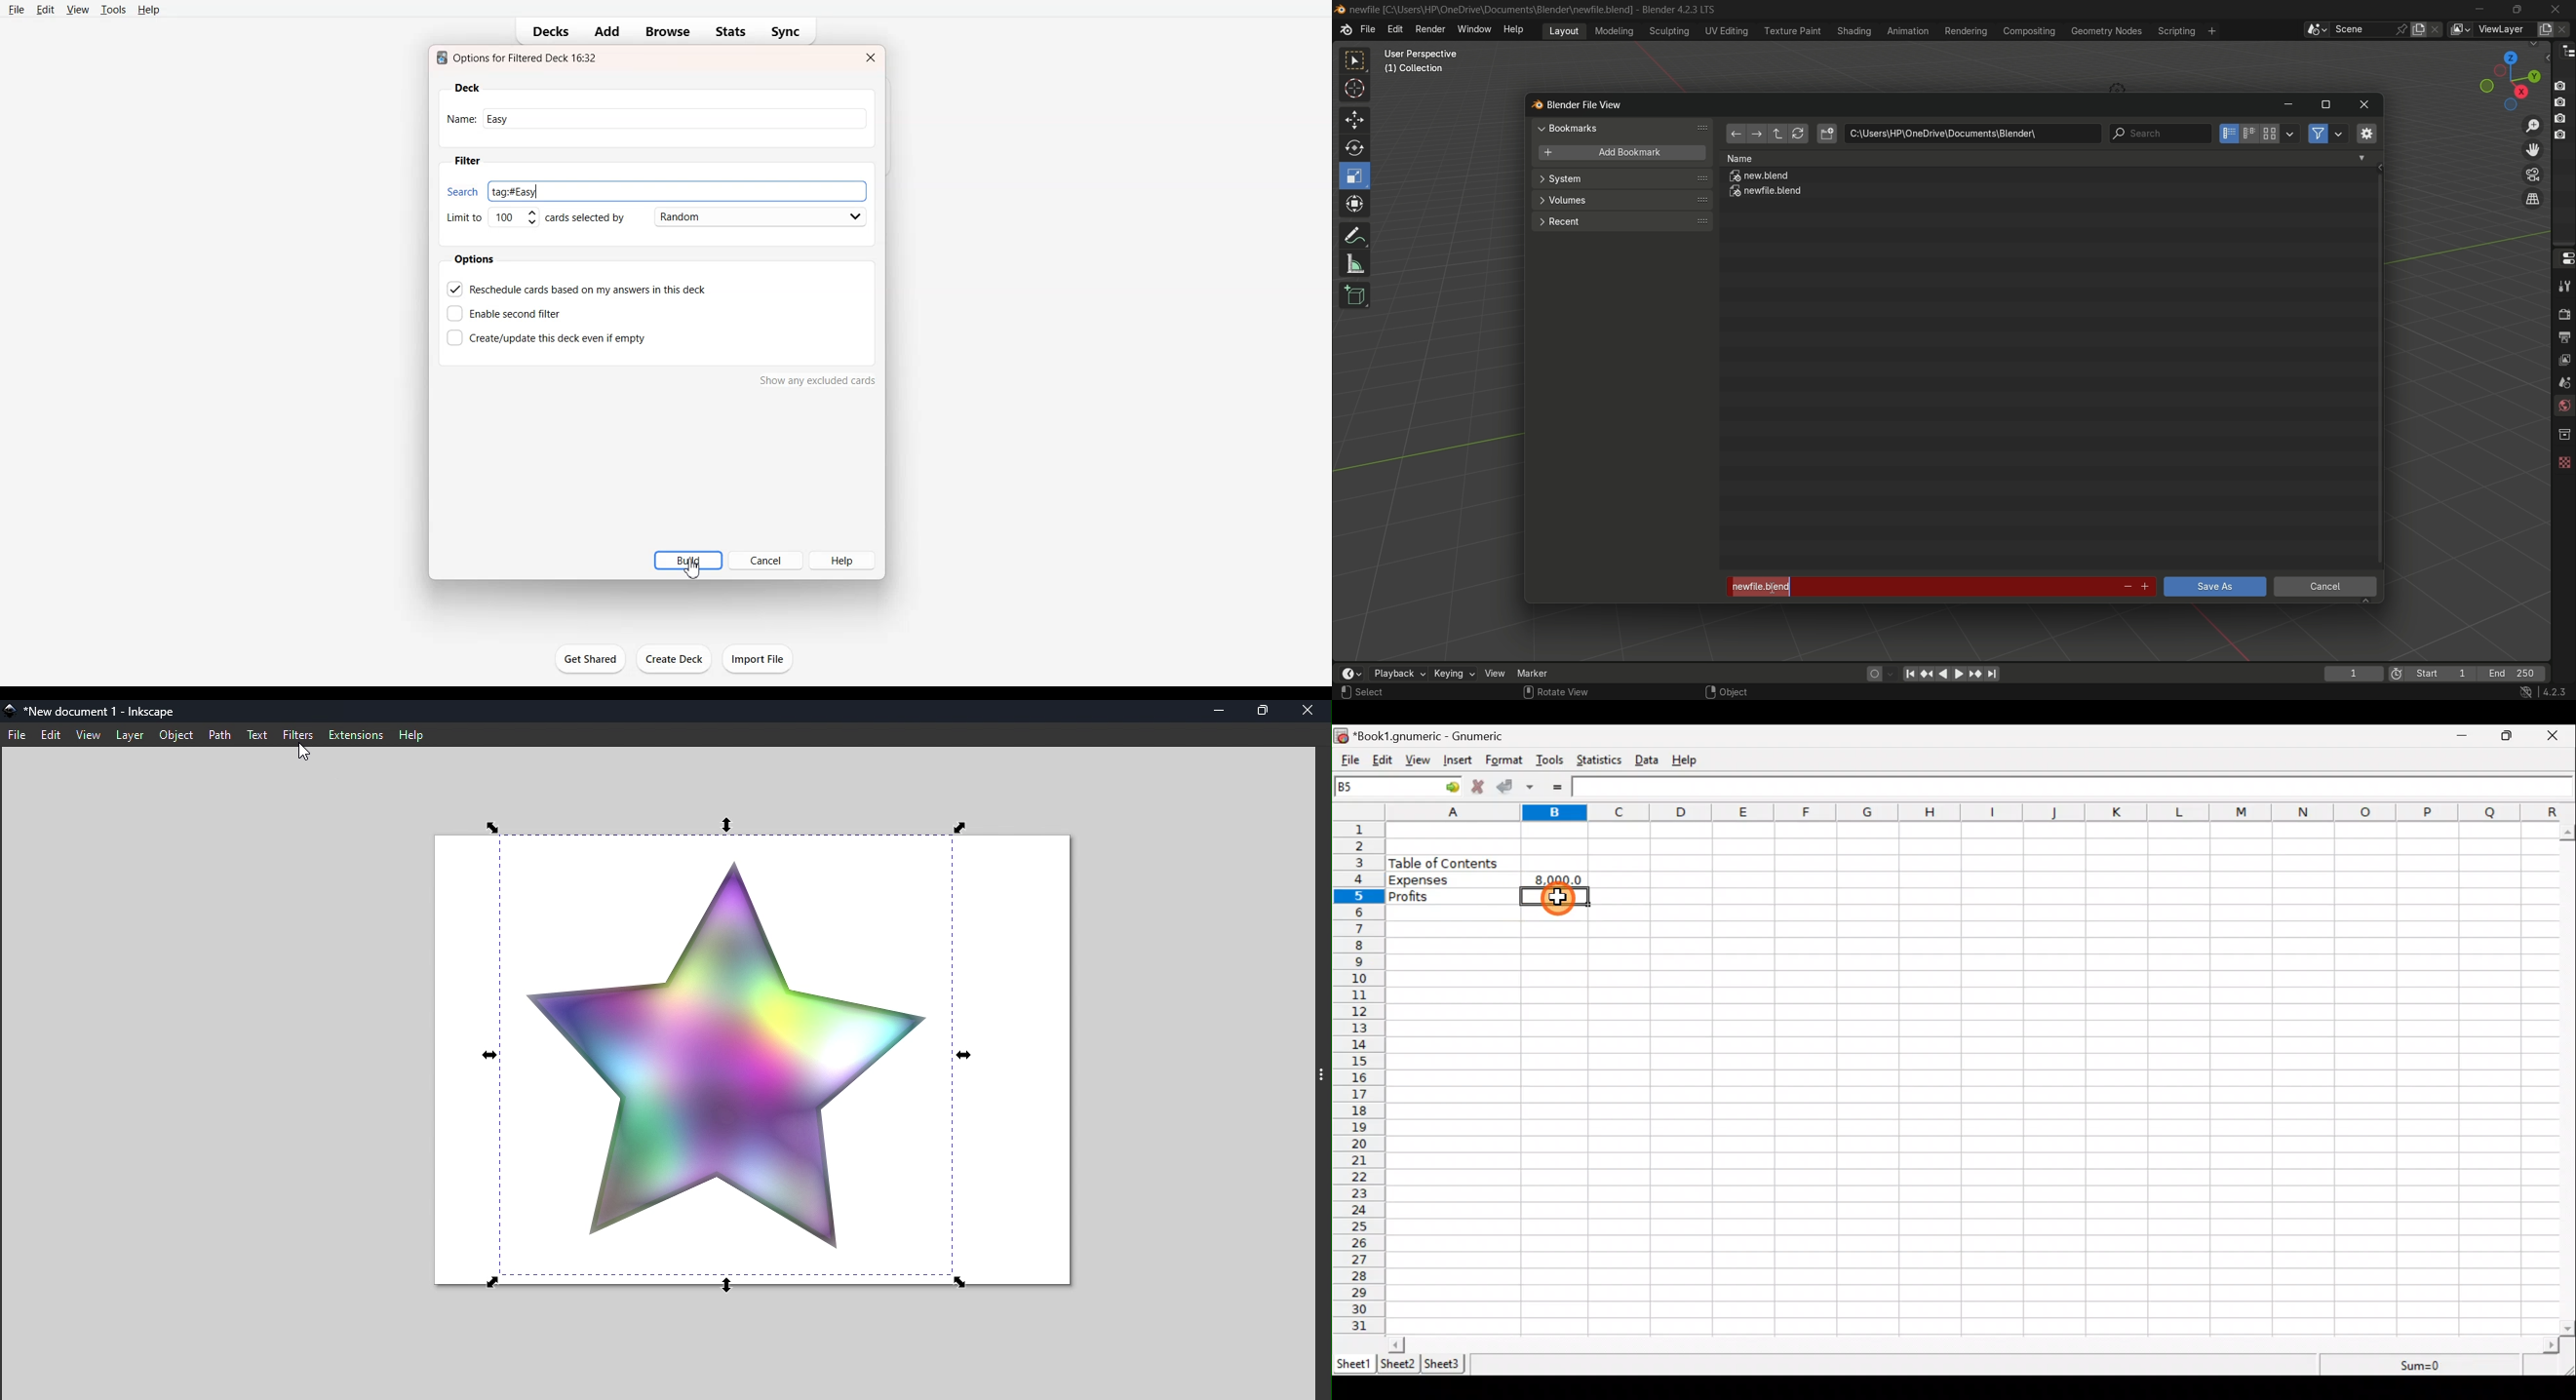 The width and height of the screenshot is (2576, 1400). Describe the element at coordinates (2106, 31) in the screenshot. I see `geometry nodes menu` at that location.